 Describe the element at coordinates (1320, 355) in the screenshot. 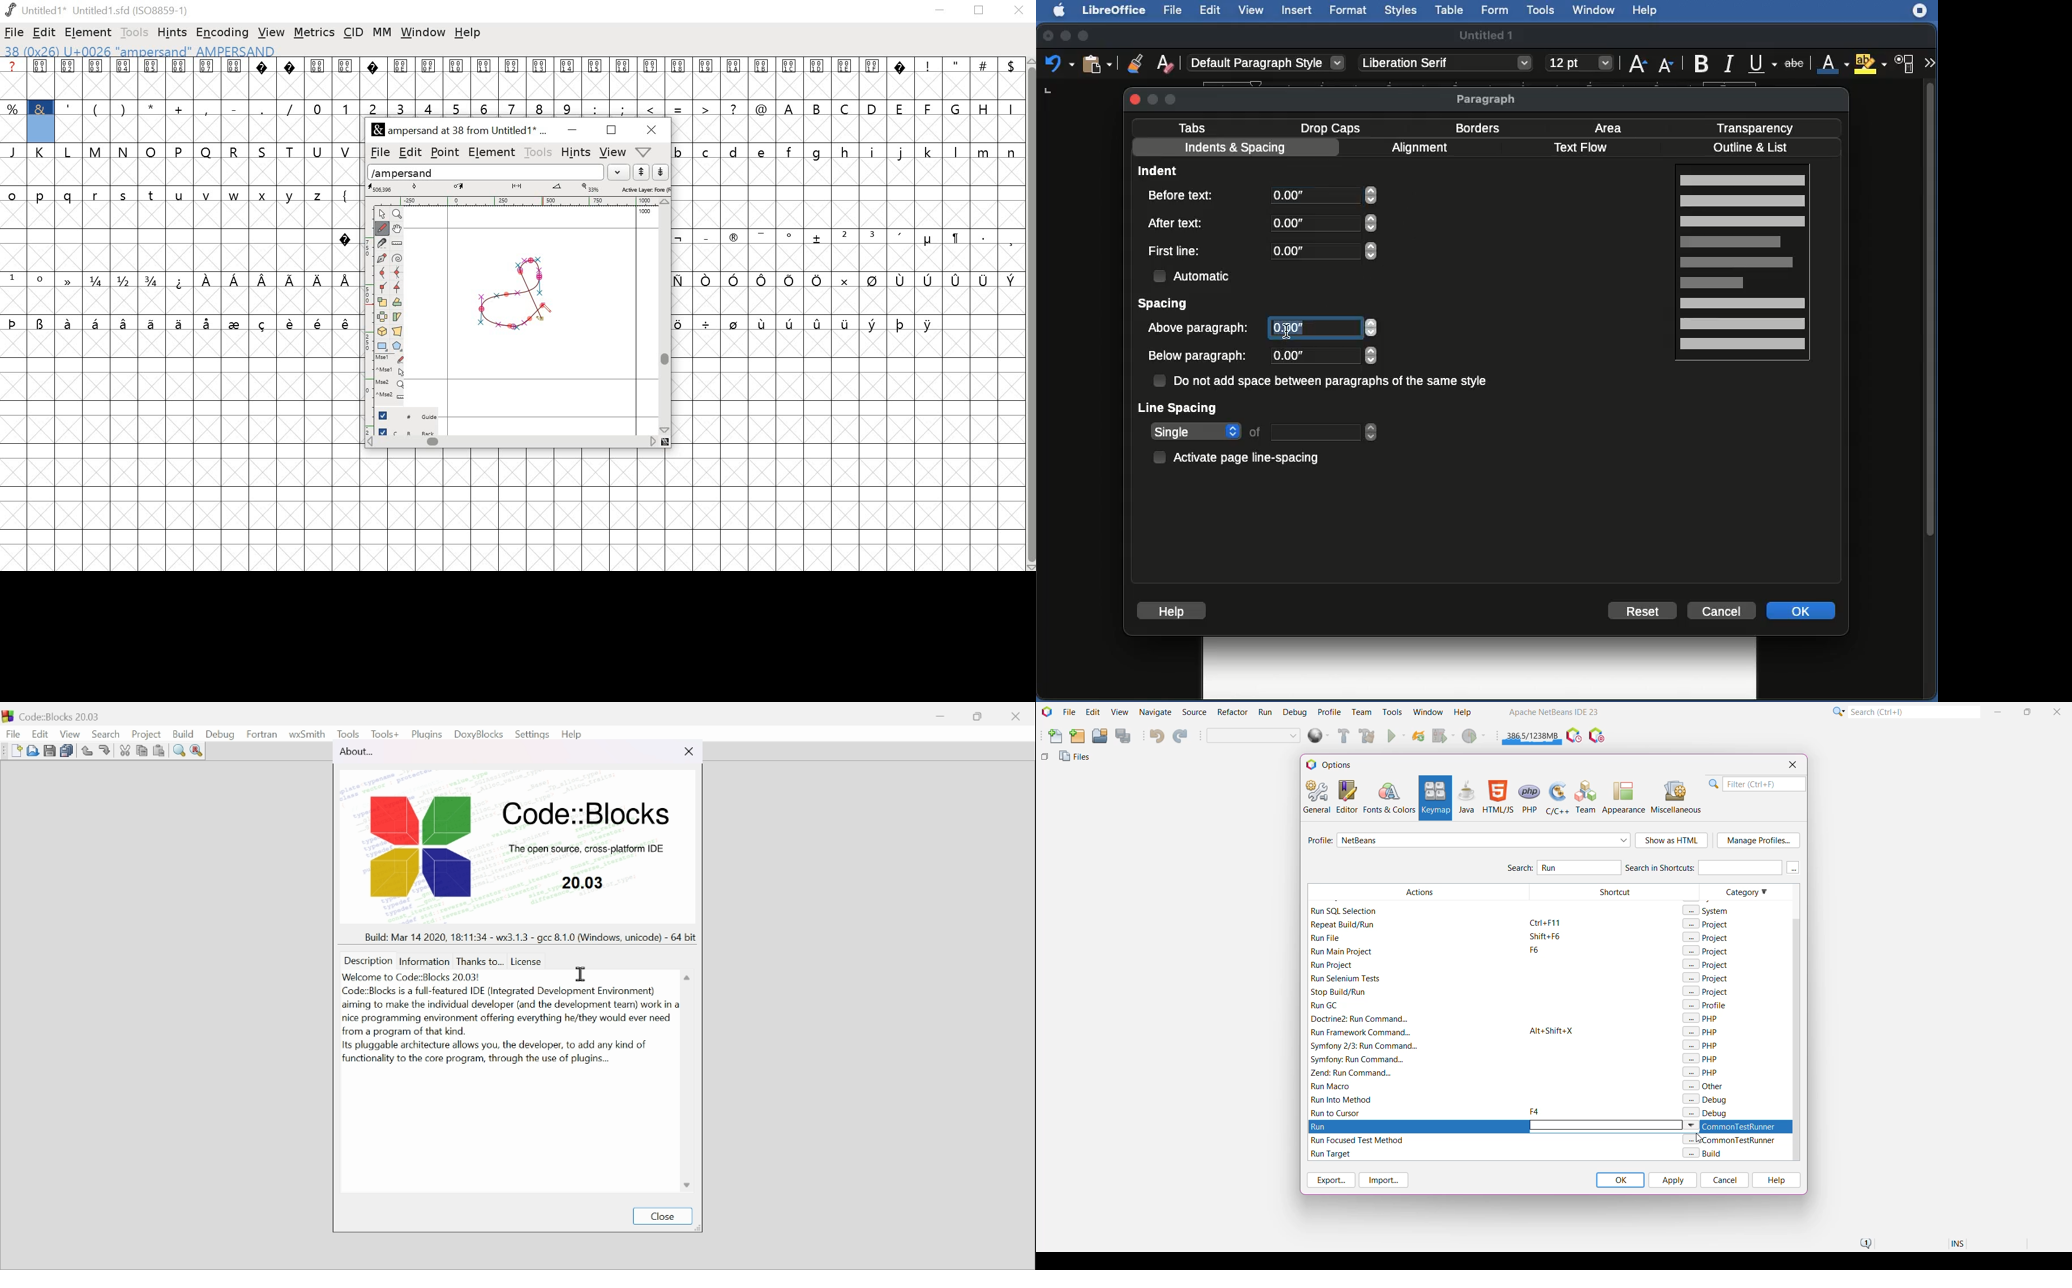

I see `0.00"` at that location.